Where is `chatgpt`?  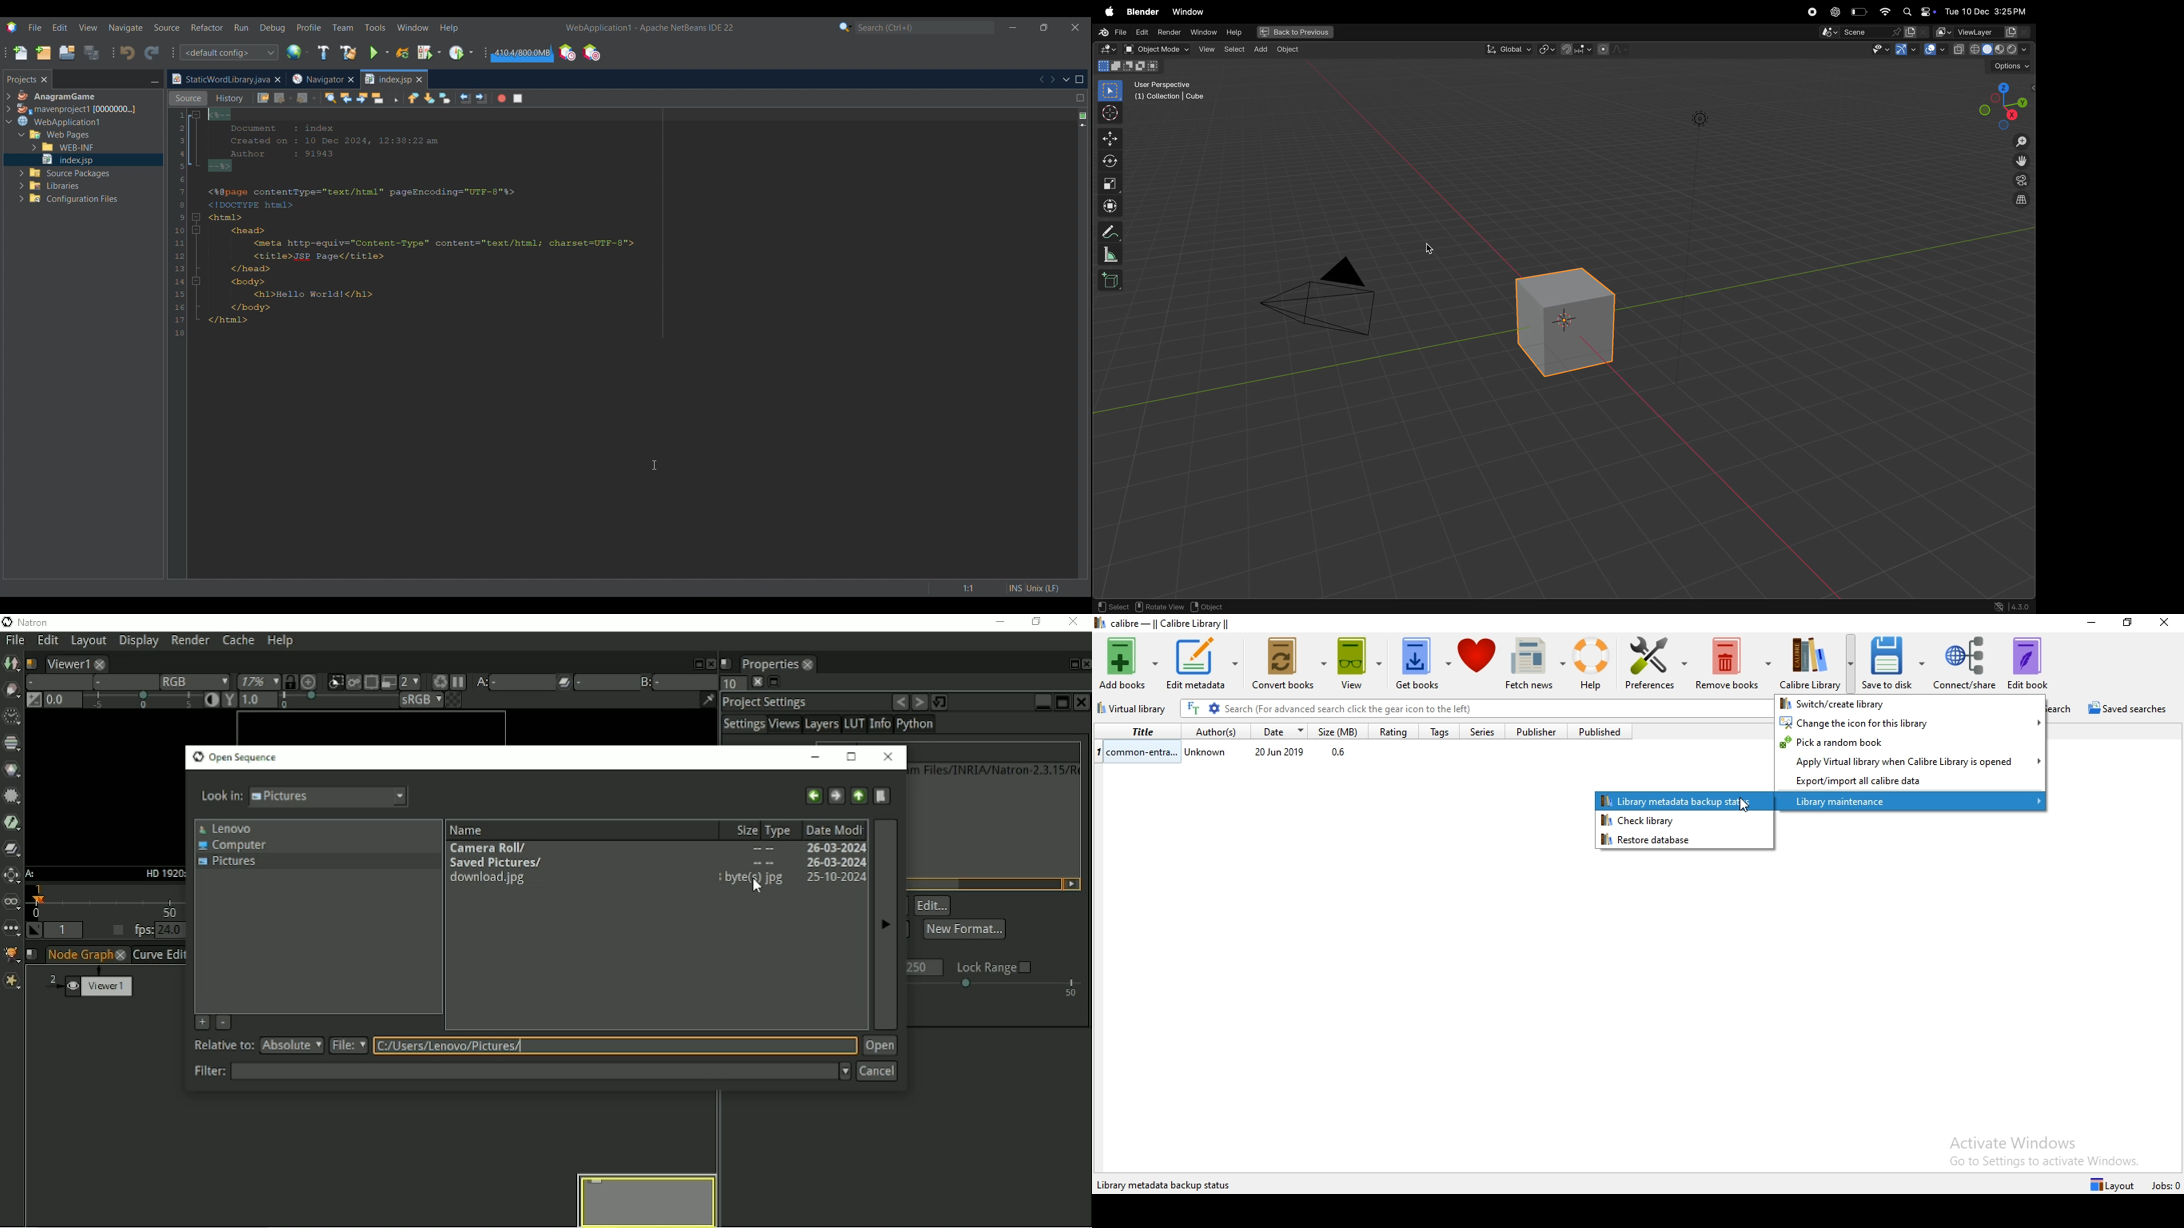
chatgpt is located at coordinates (1835, 12).